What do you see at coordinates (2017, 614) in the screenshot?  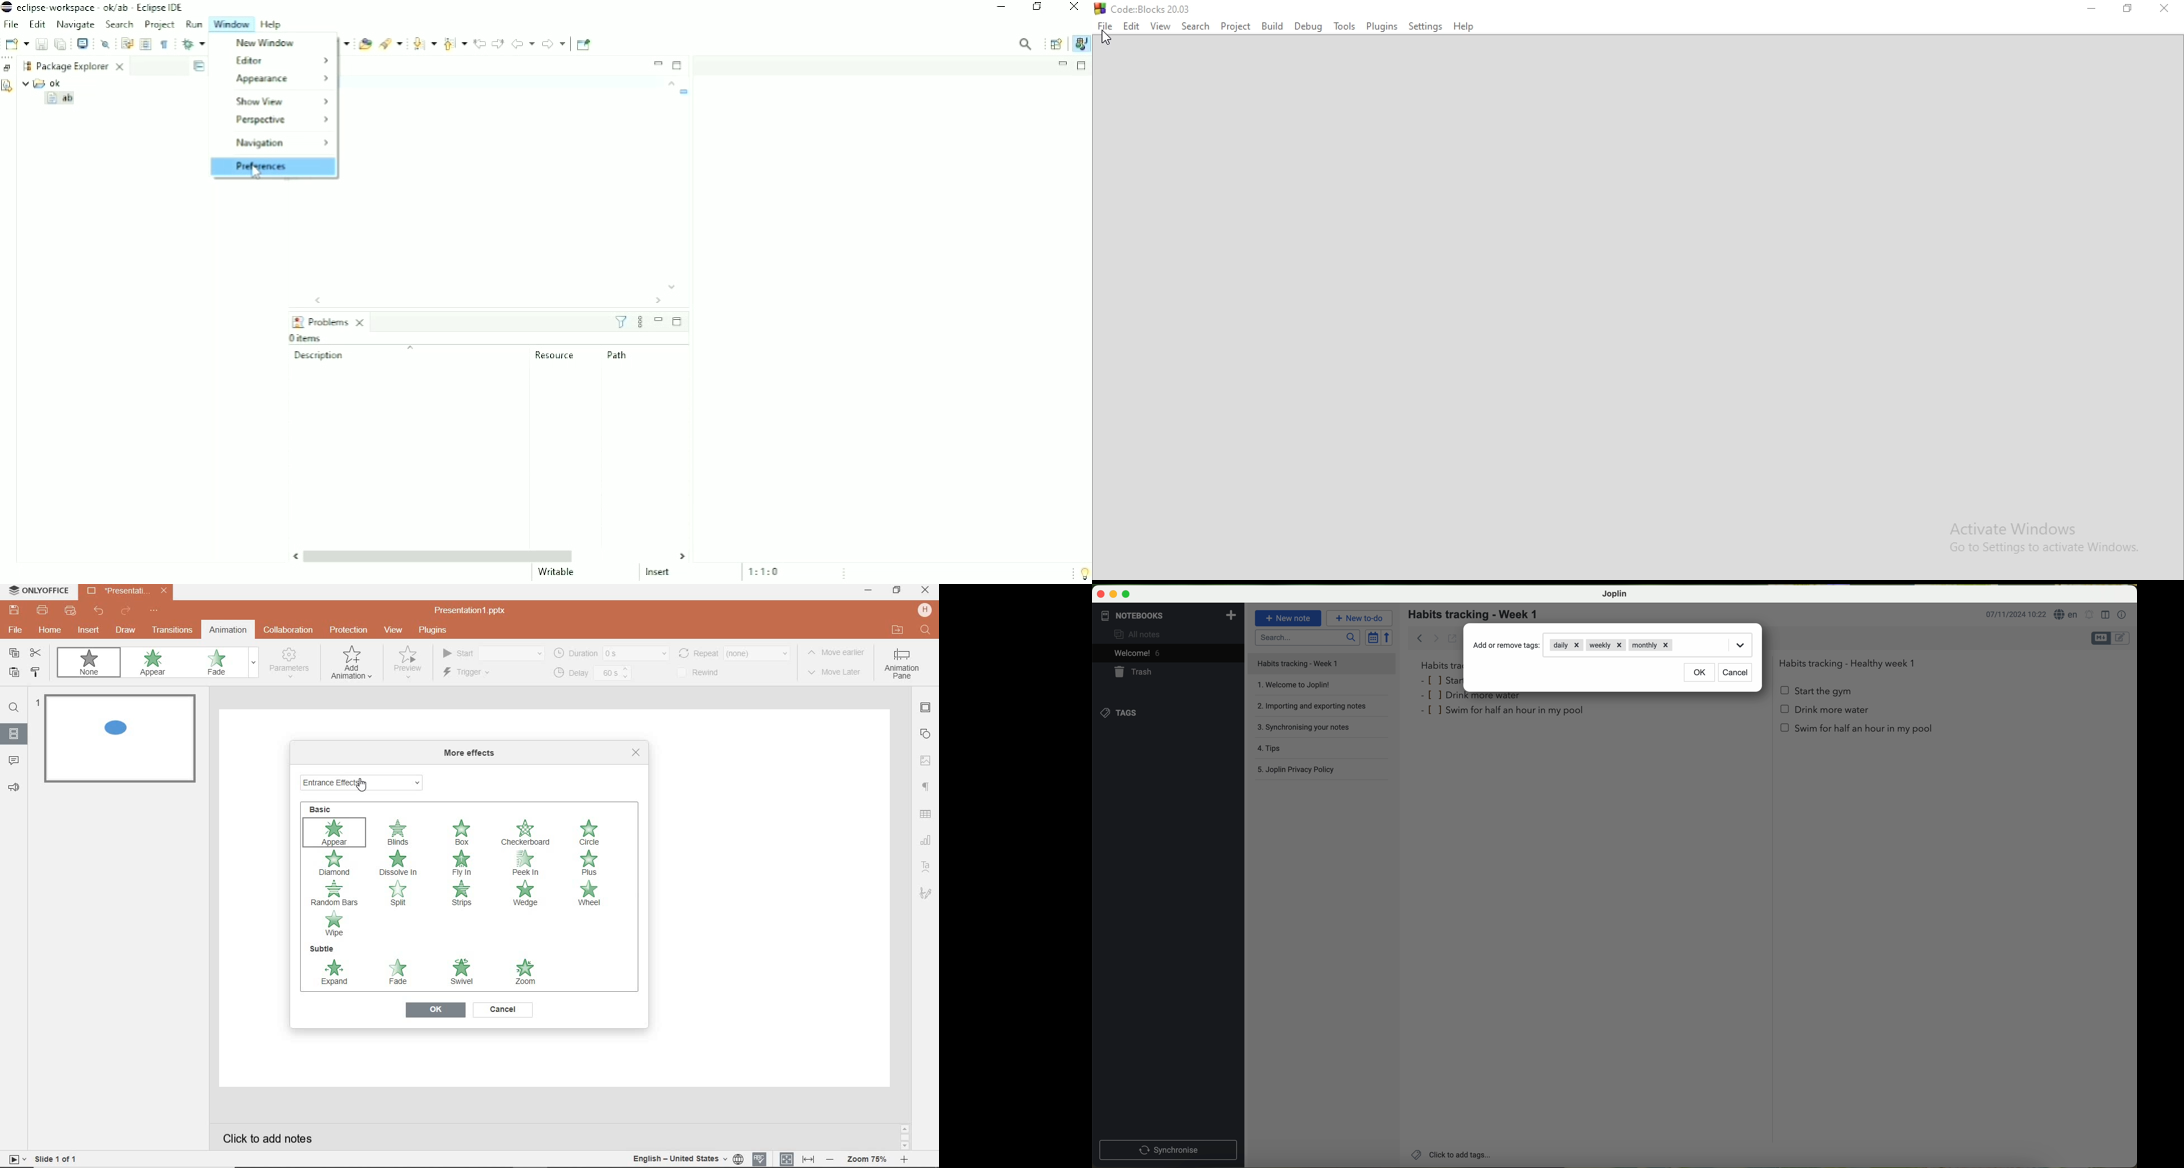 I see `date and hour` at bounding box center [2017, 614].